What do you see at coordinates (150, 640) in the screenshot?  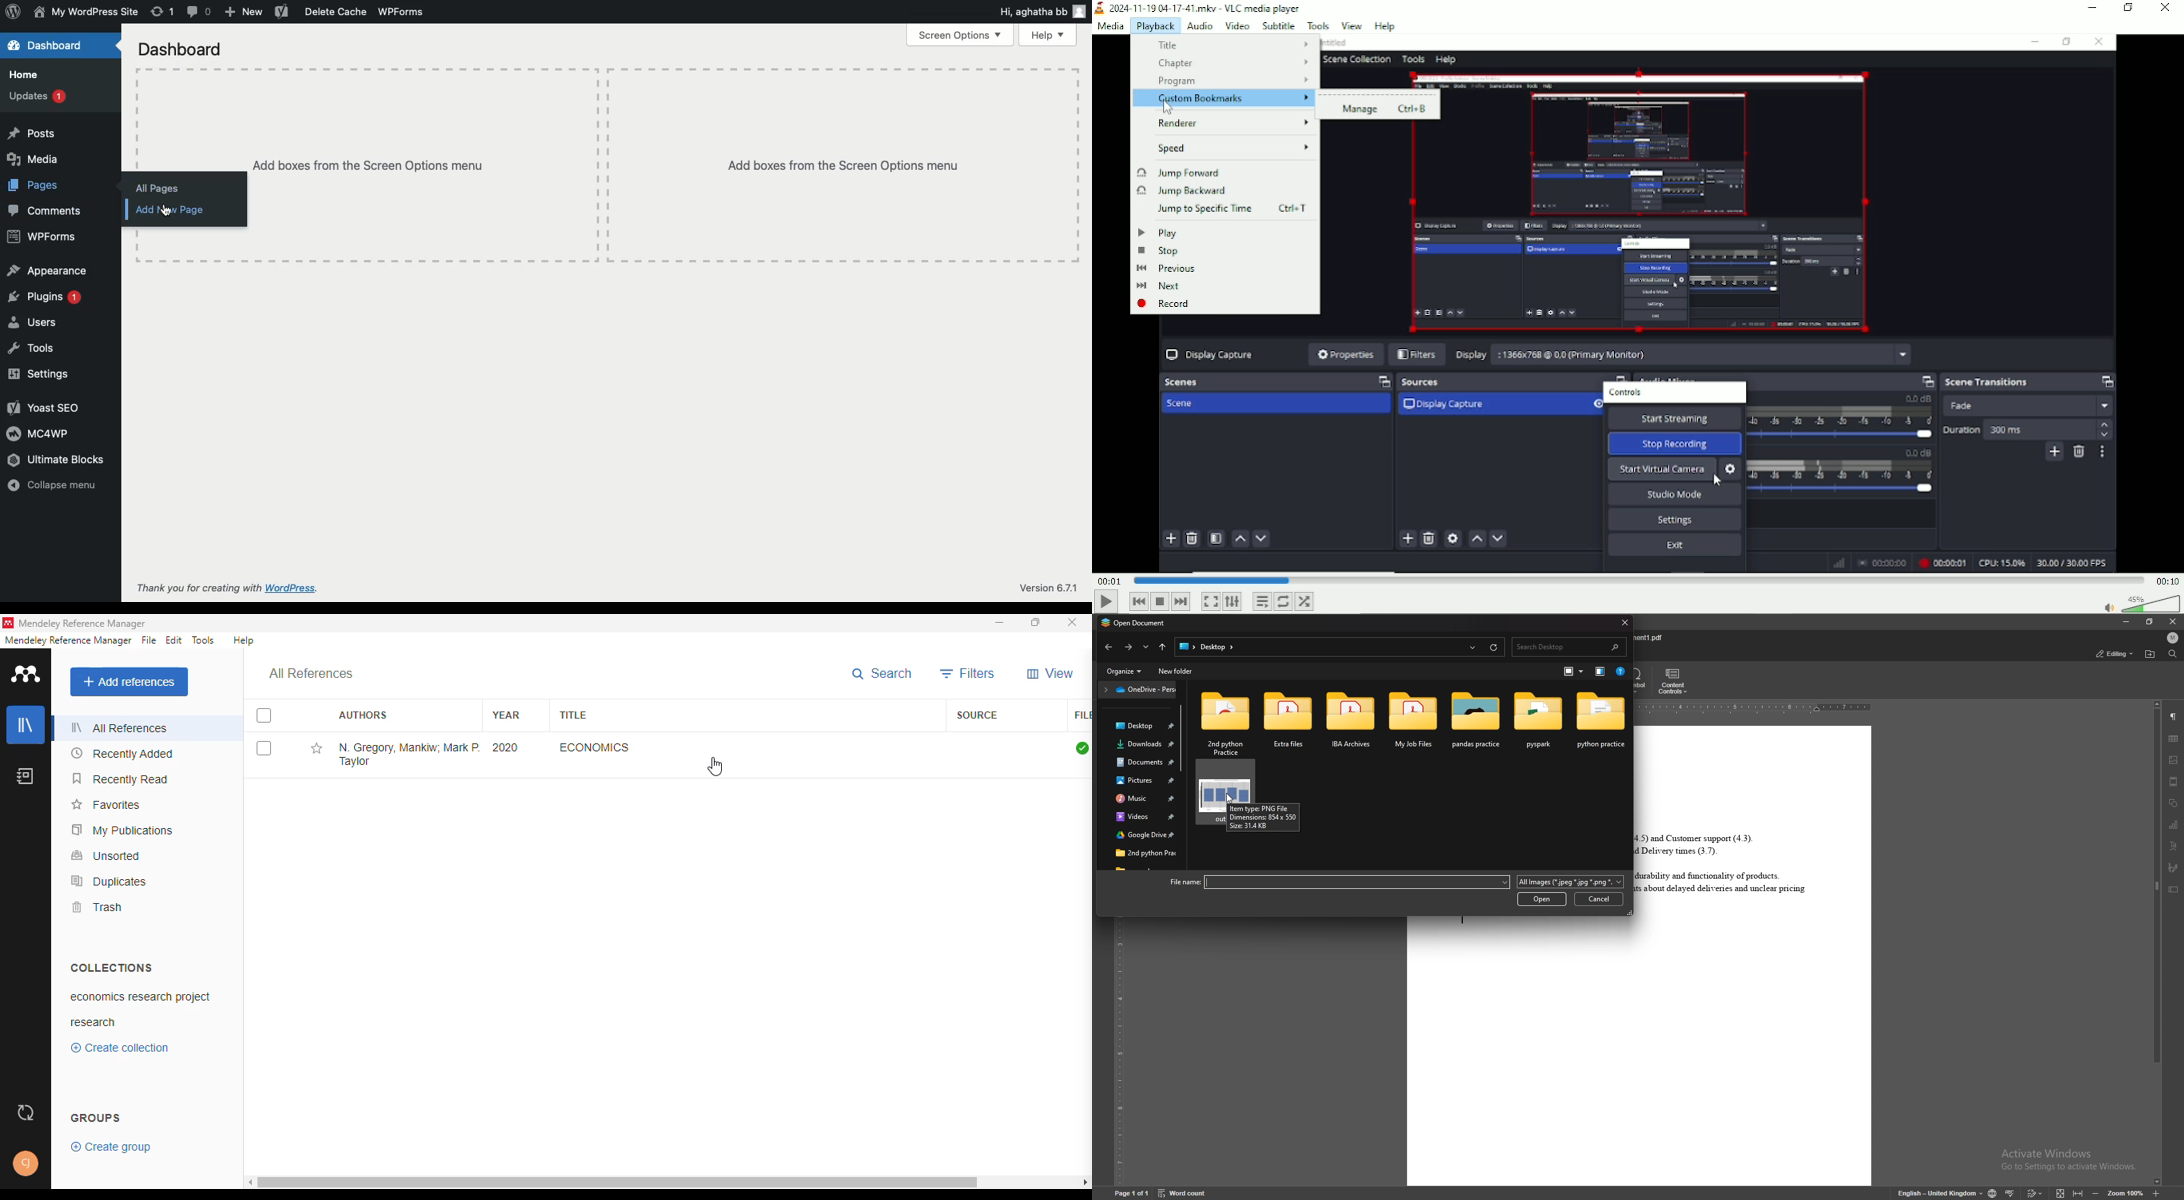 I see `file` at bounding box center [150, 640].